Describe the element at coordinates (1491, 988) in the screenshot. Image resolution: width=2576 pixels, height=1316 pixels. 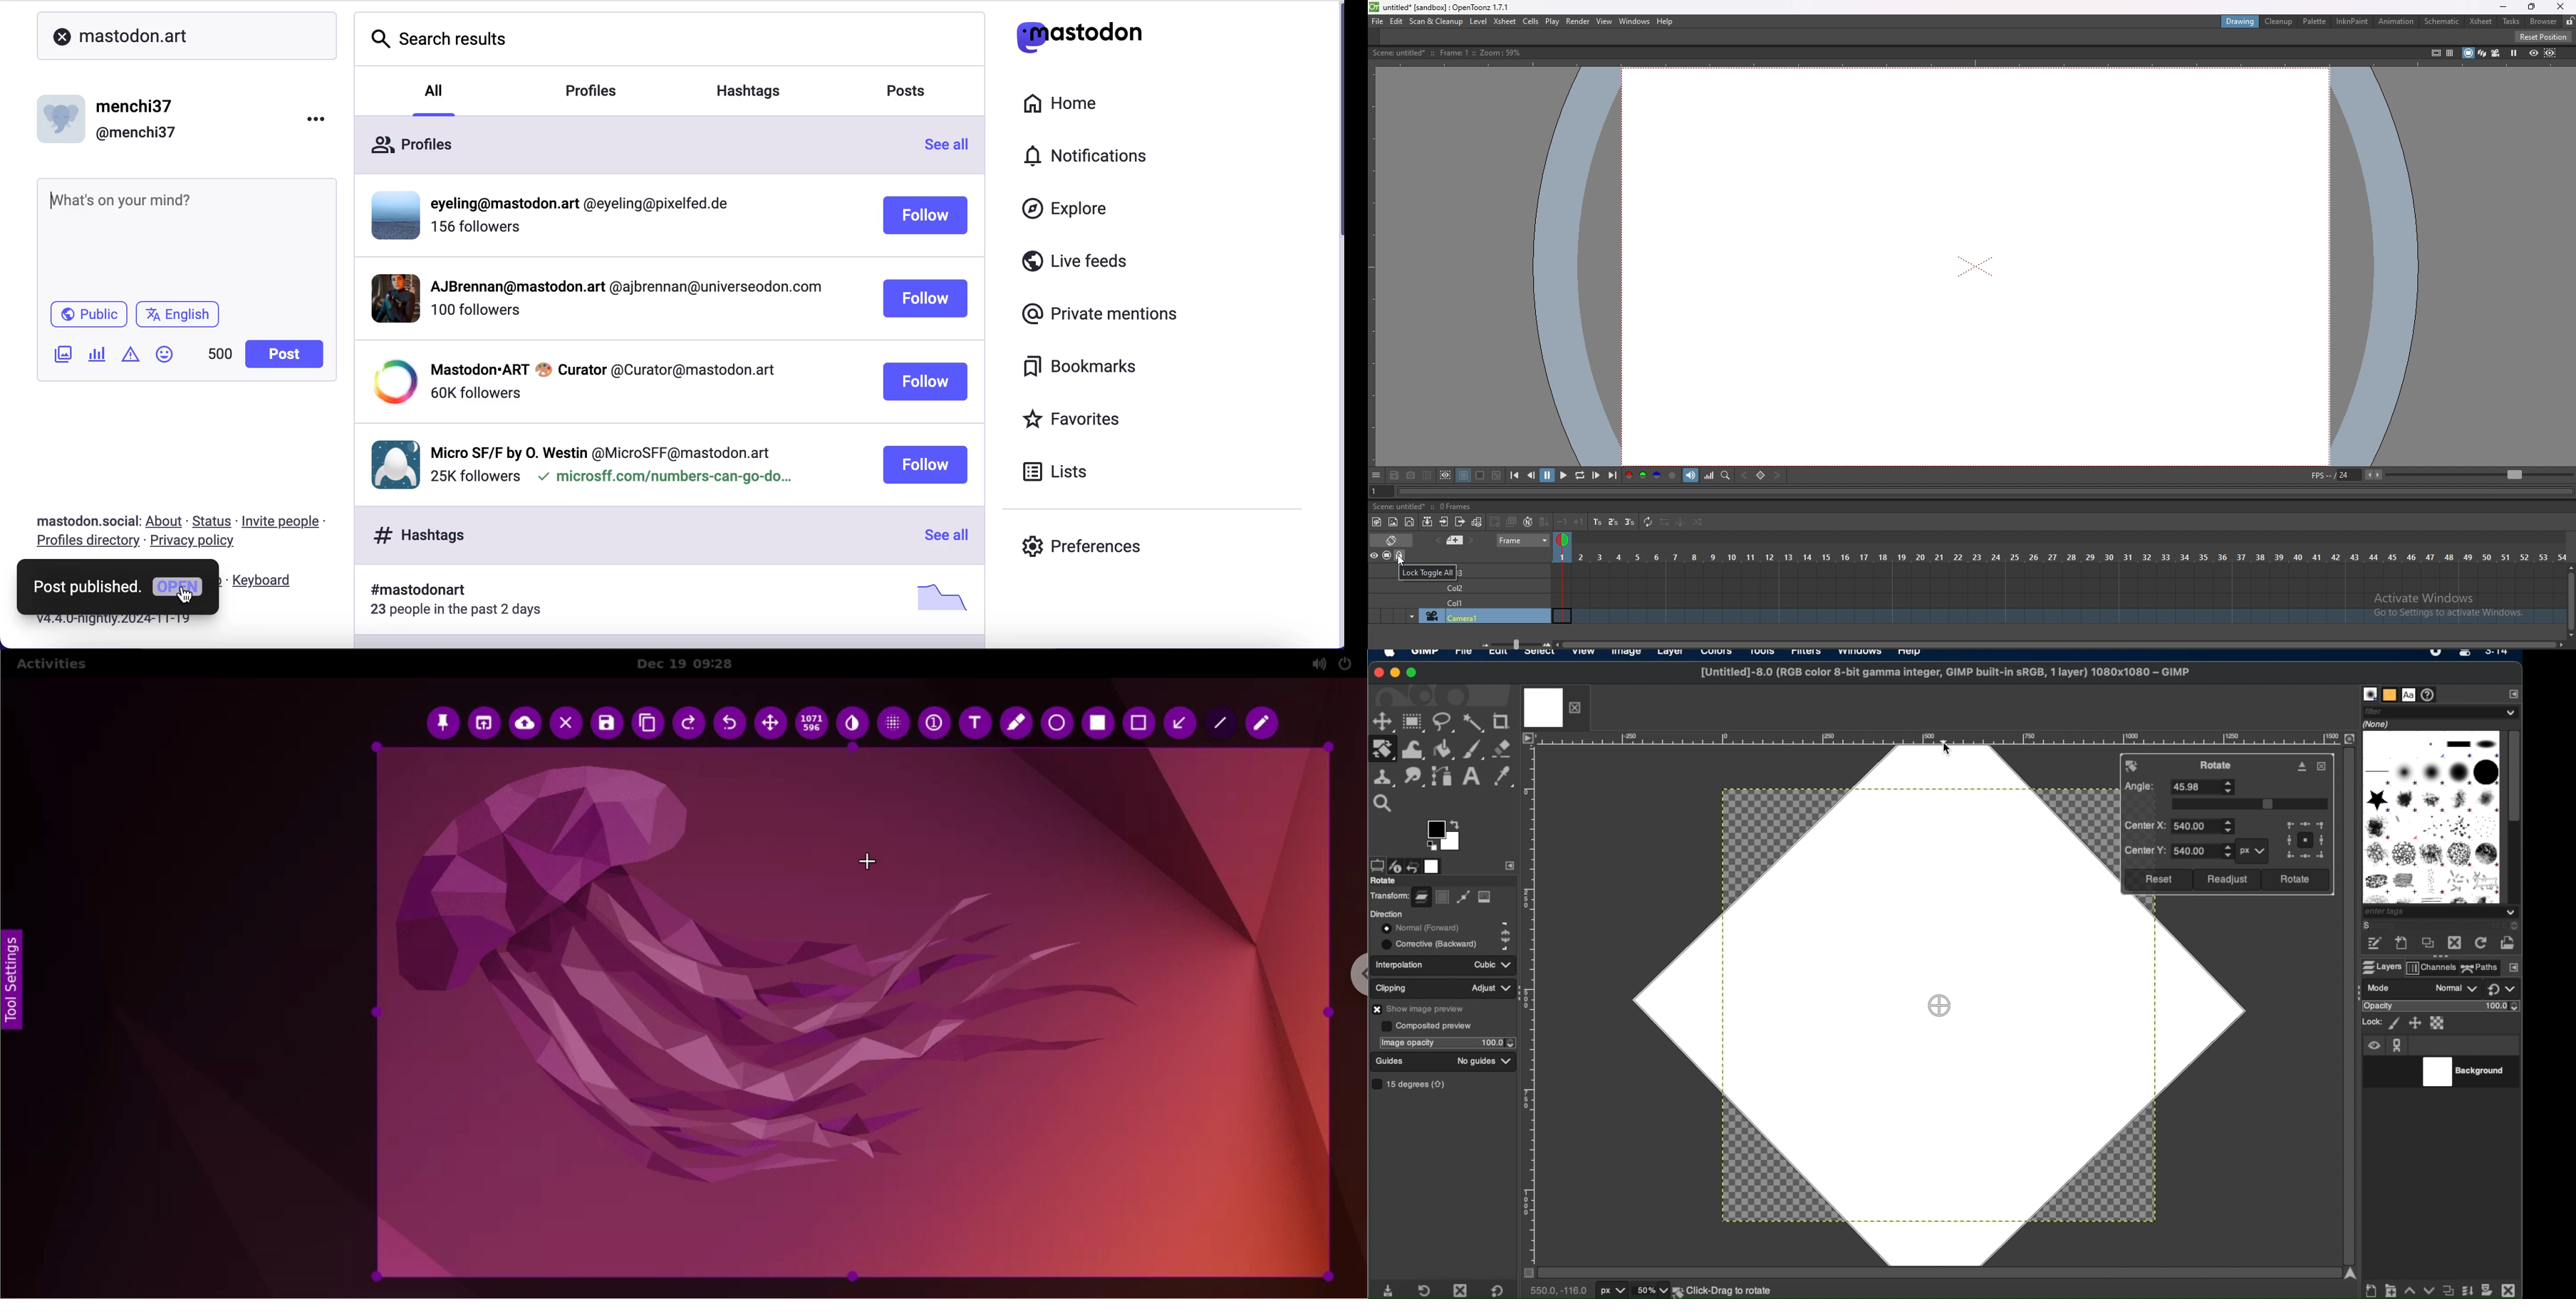
I see `adjust dropdown` at that location.